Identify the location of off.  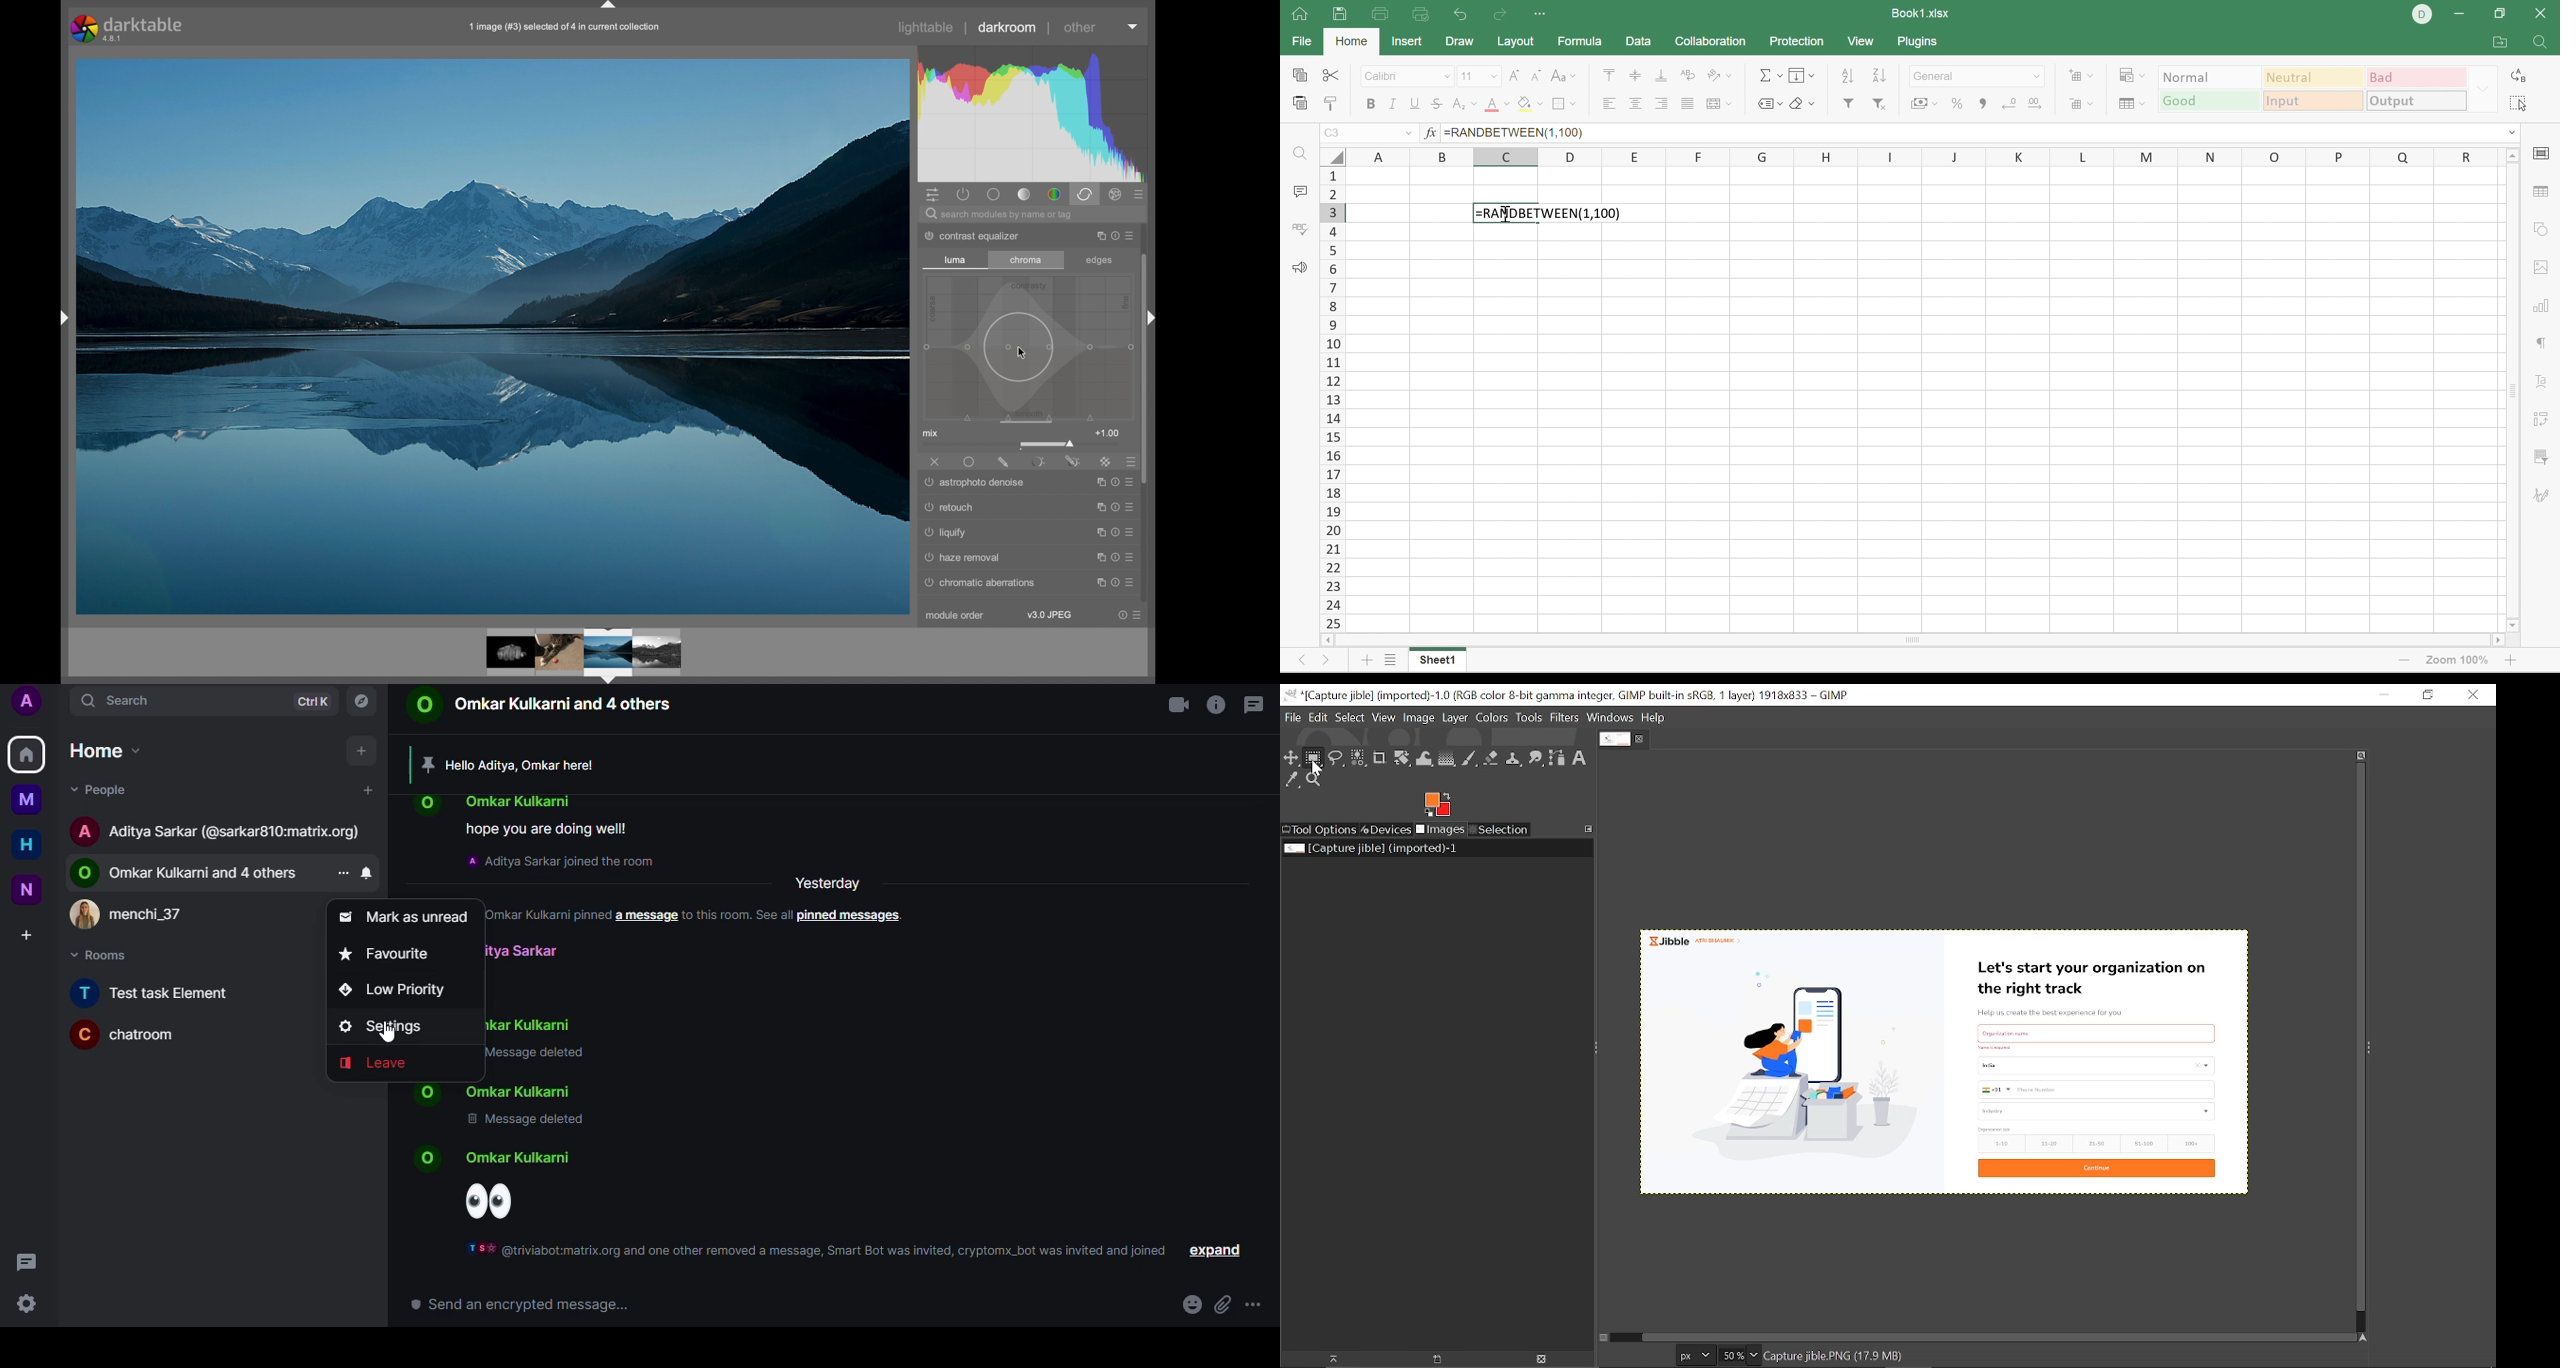
(935, 462).